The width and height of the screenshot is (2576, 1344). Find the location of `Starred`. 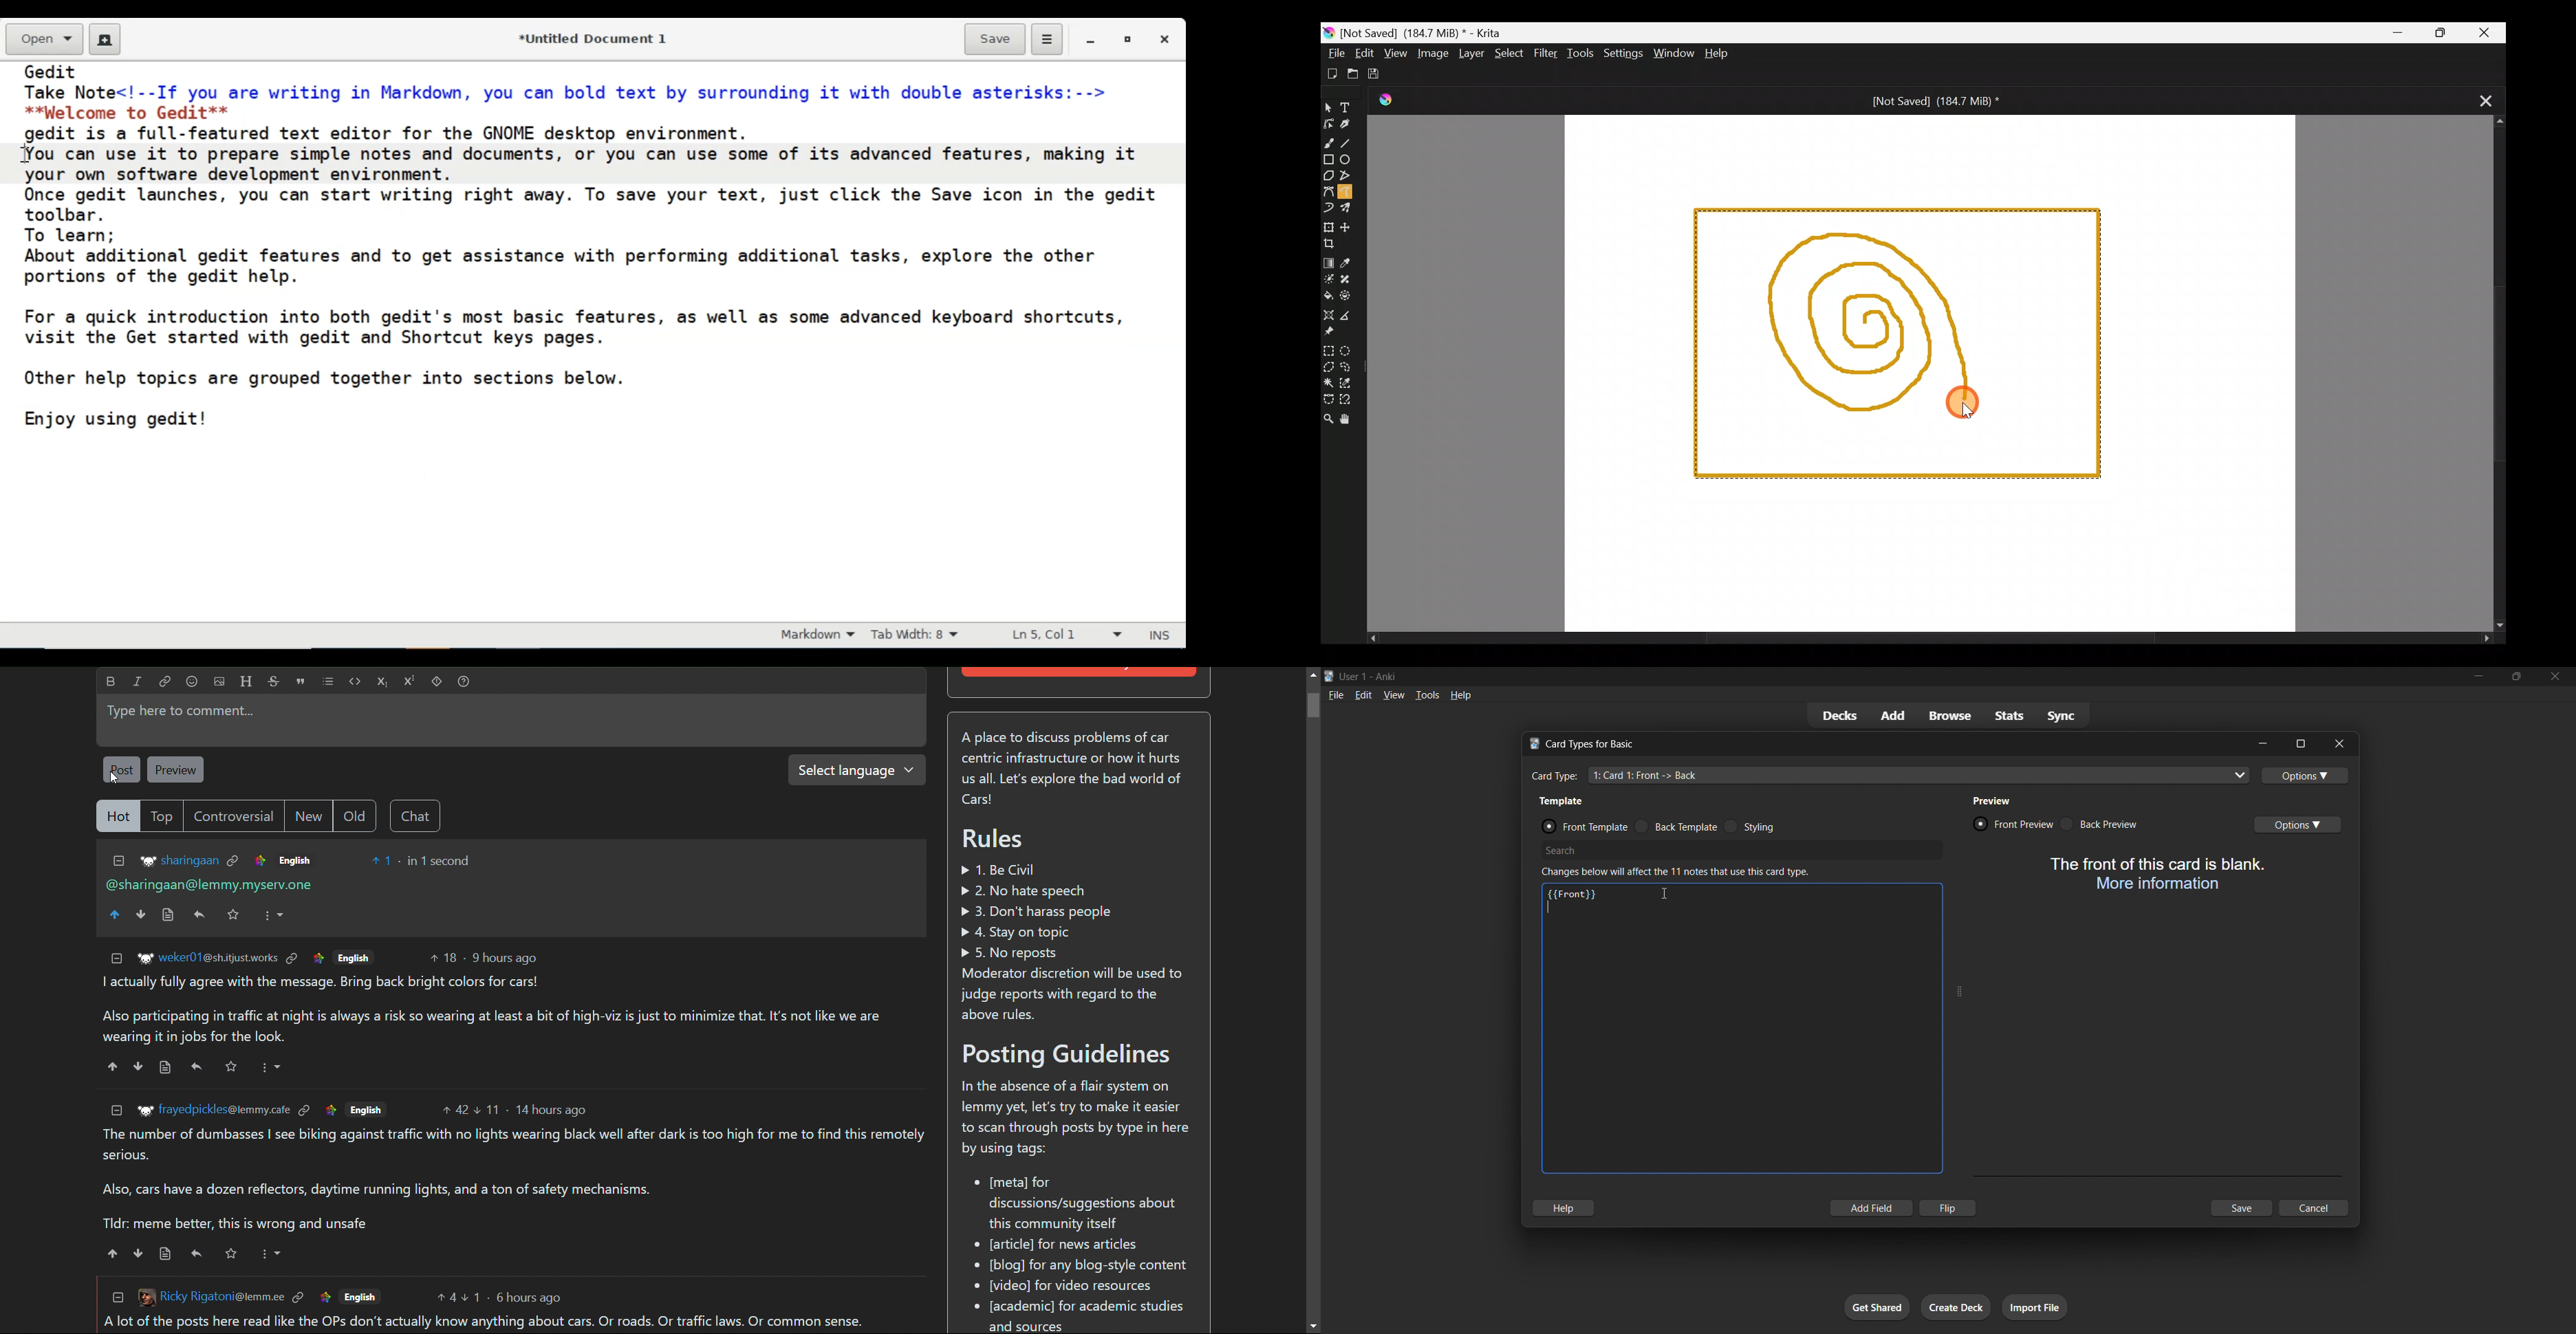

Starred is located at coordinates (230, 1253).